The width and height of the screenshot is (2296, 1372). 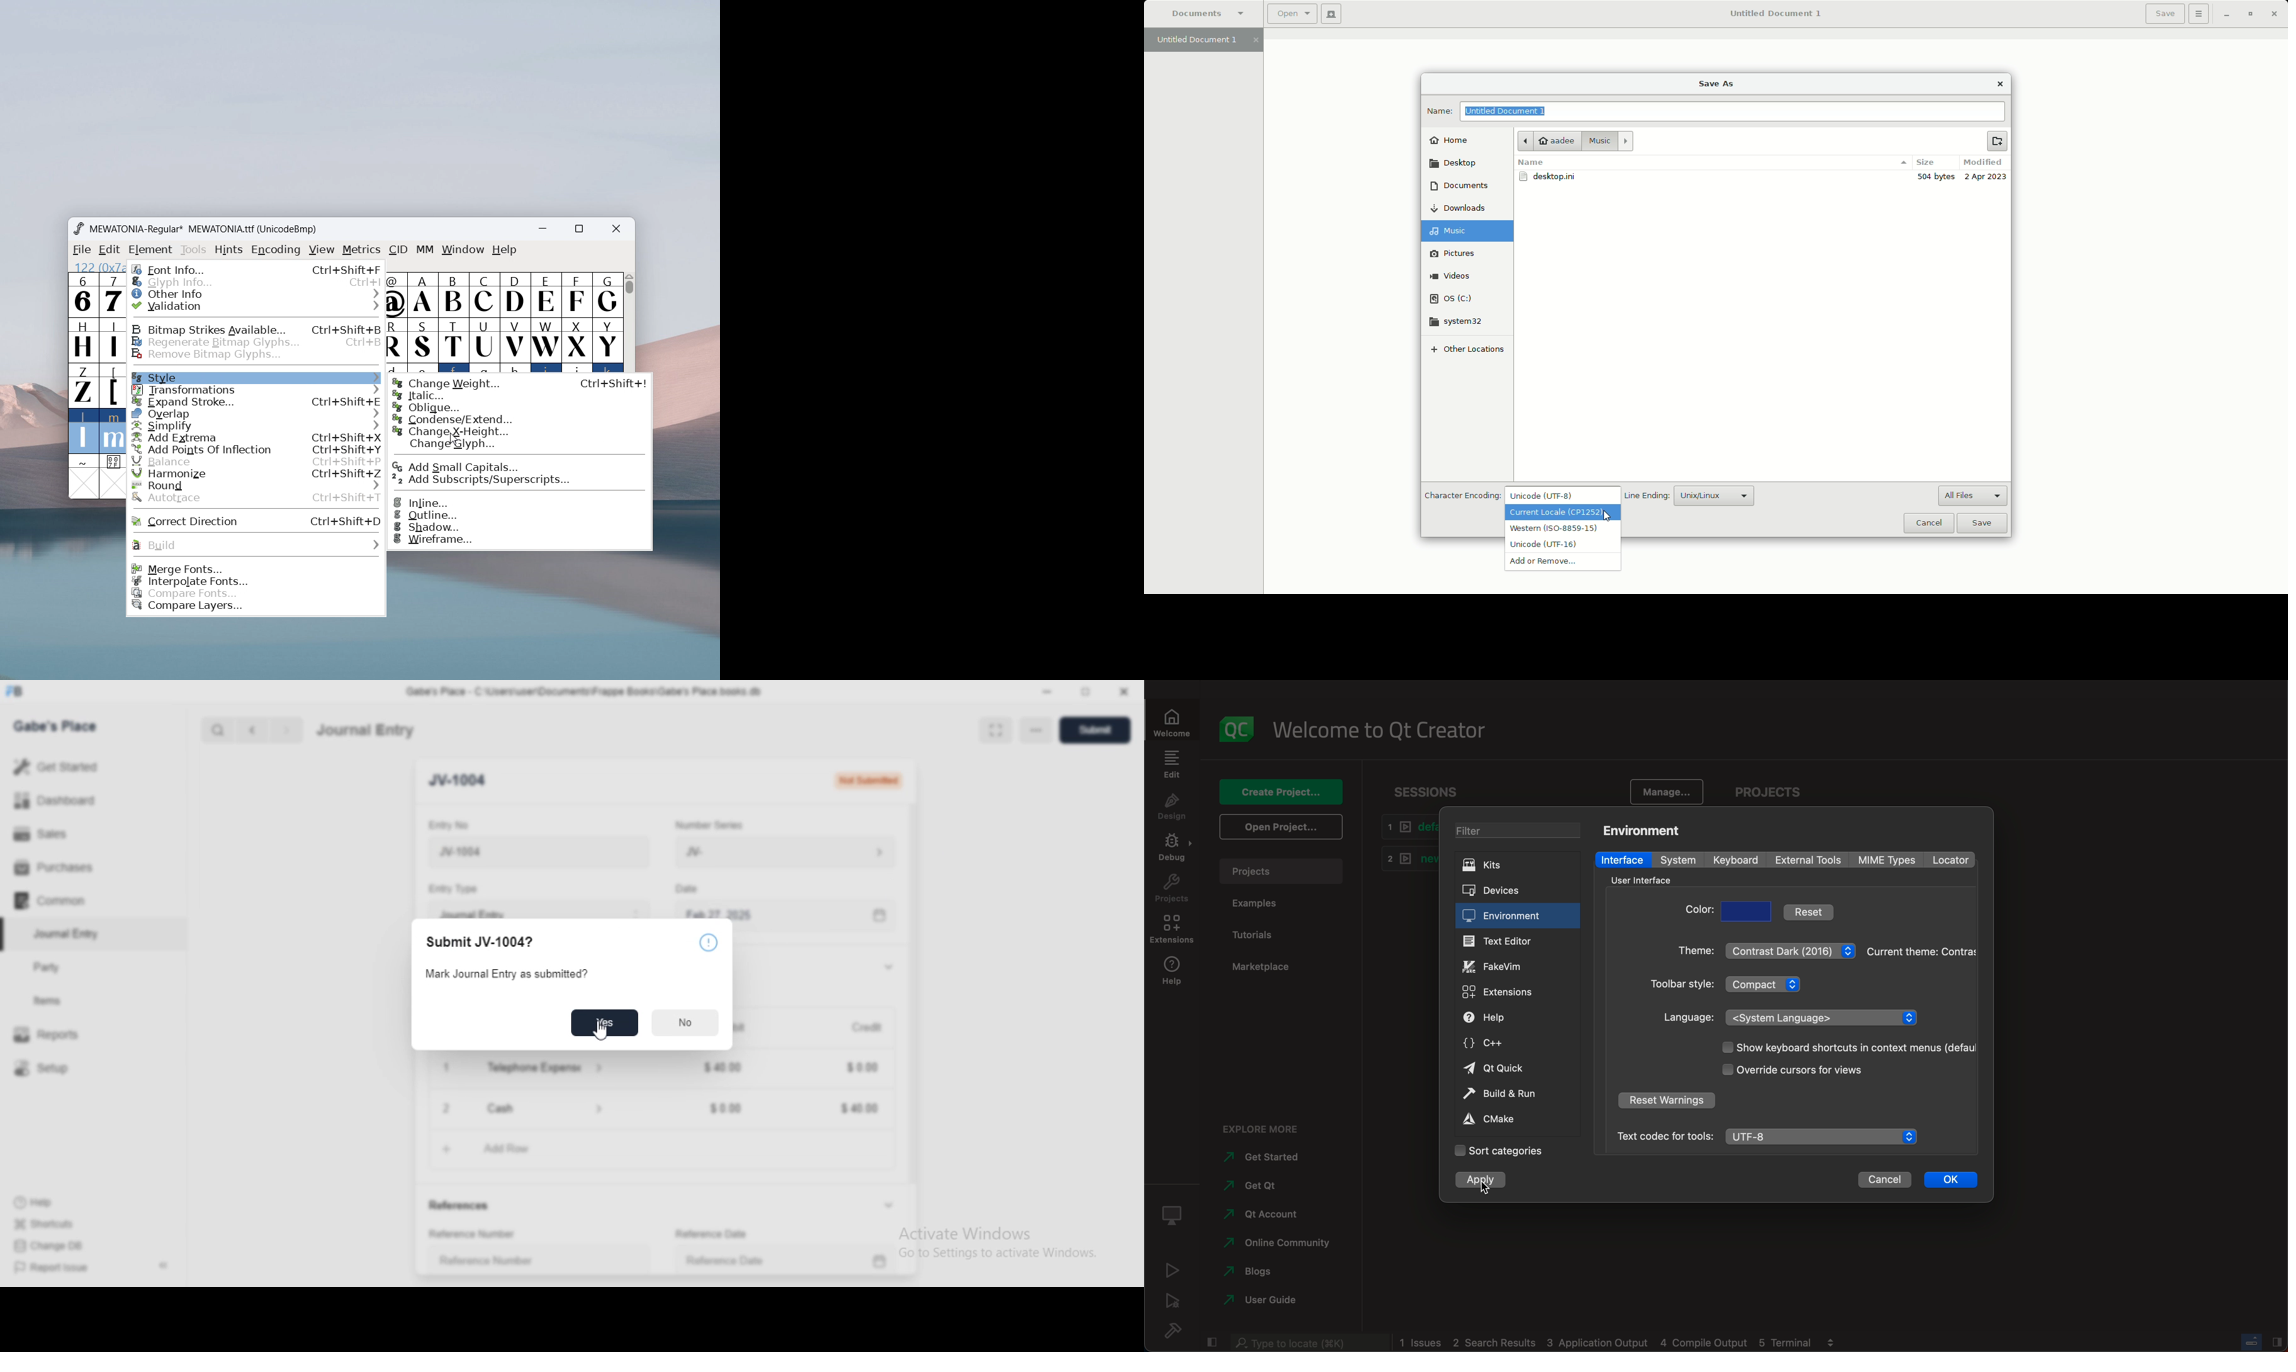 What do you see at coordinates (522, 480) in the screenshot?
I see `add subscripts/superscripts` at bounding box center [522, 480].